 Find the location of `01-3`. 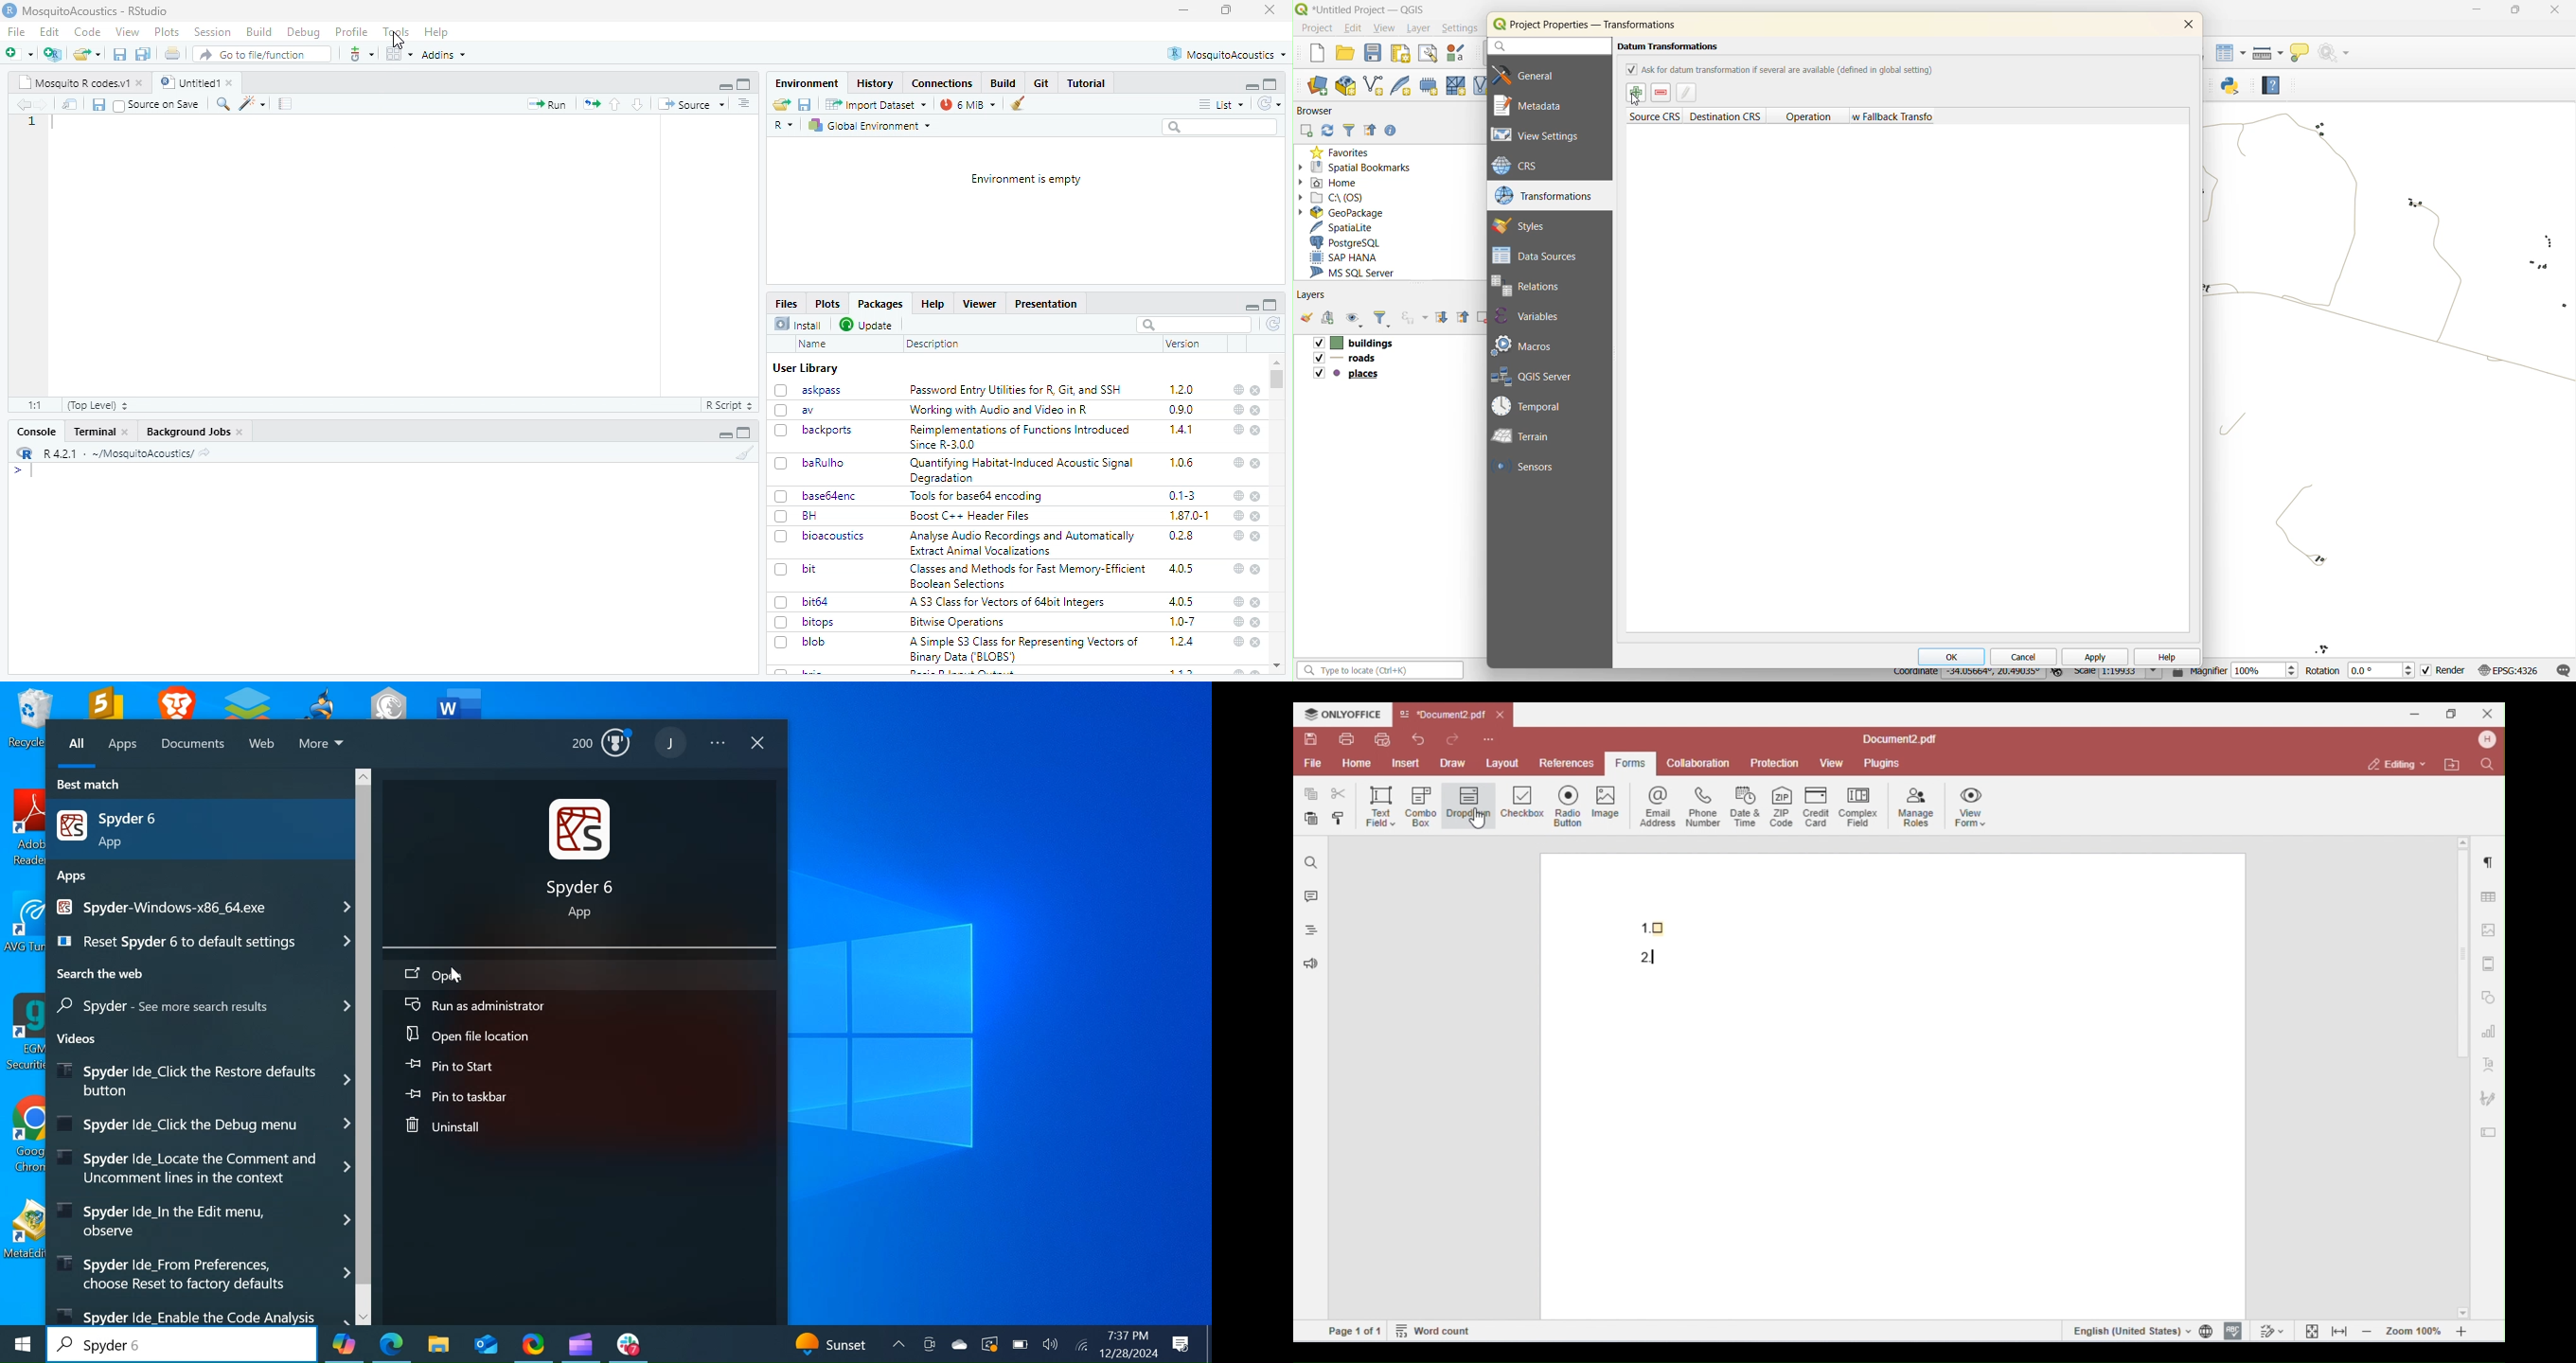

01-3 is located at coordinates (1182, 495).